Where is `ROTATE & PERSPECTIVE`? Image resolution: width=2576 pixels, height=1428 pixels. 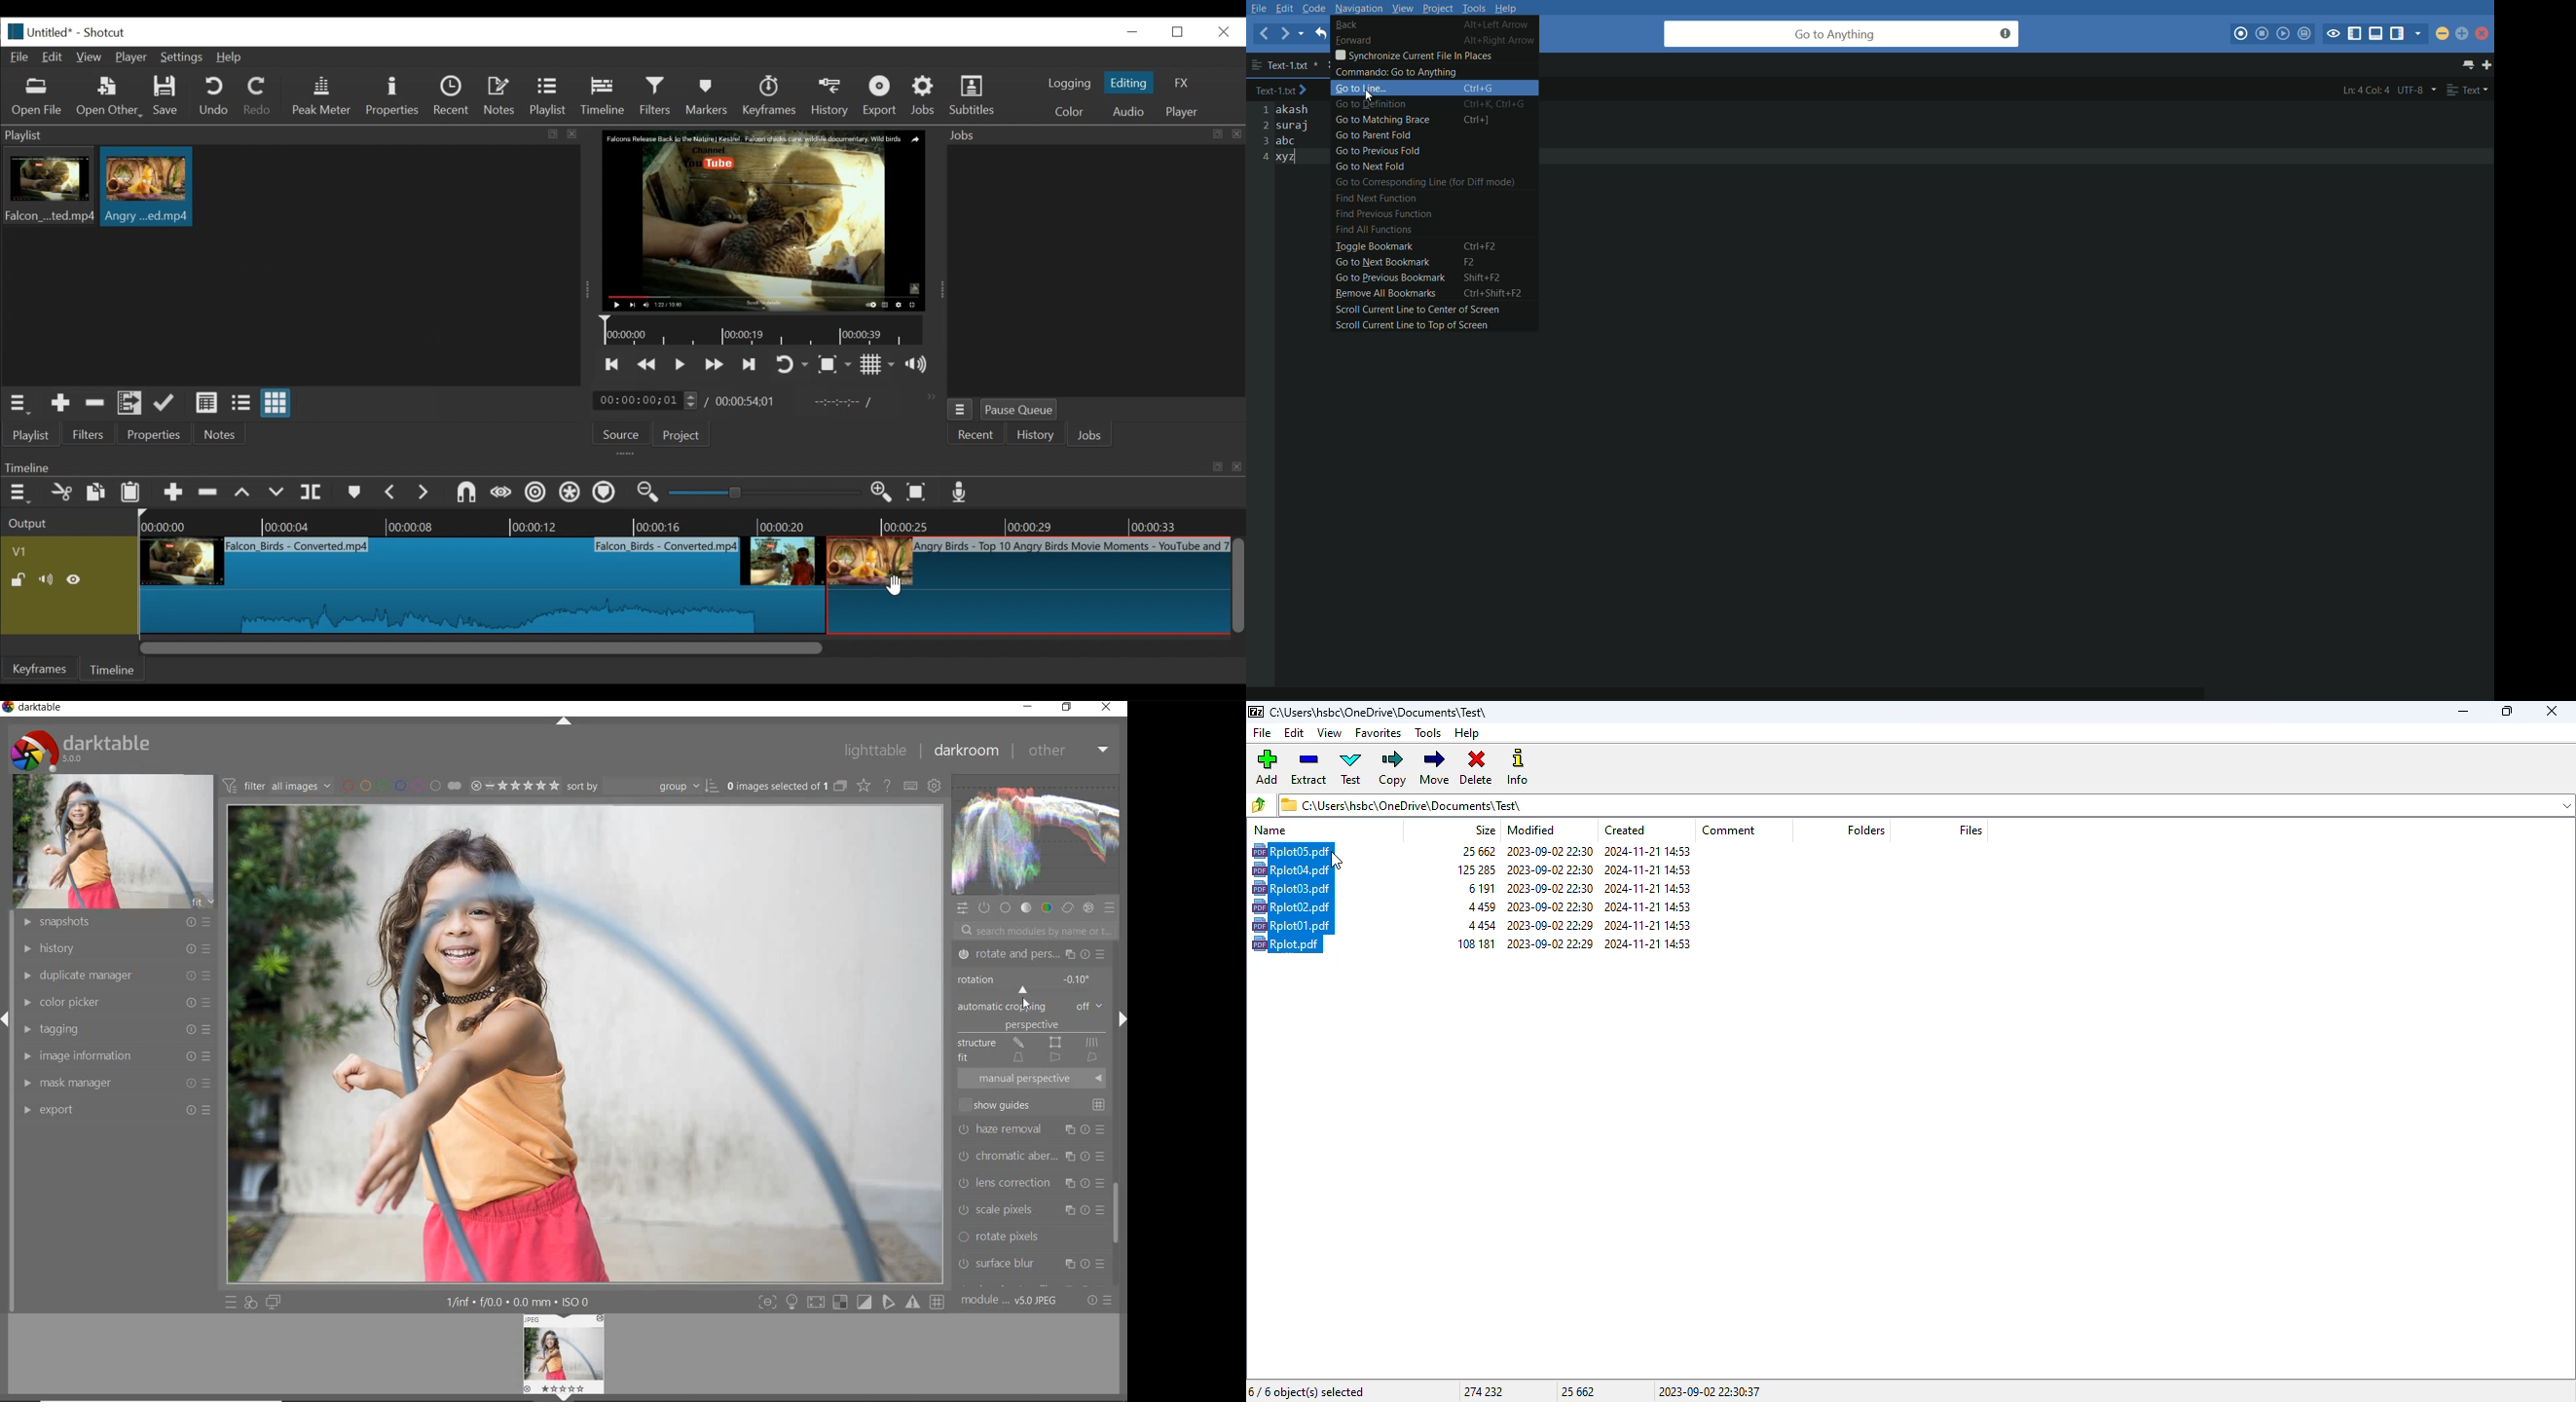
ROTATE & PERSPECTIVE is located at coordinates (1031, 955).